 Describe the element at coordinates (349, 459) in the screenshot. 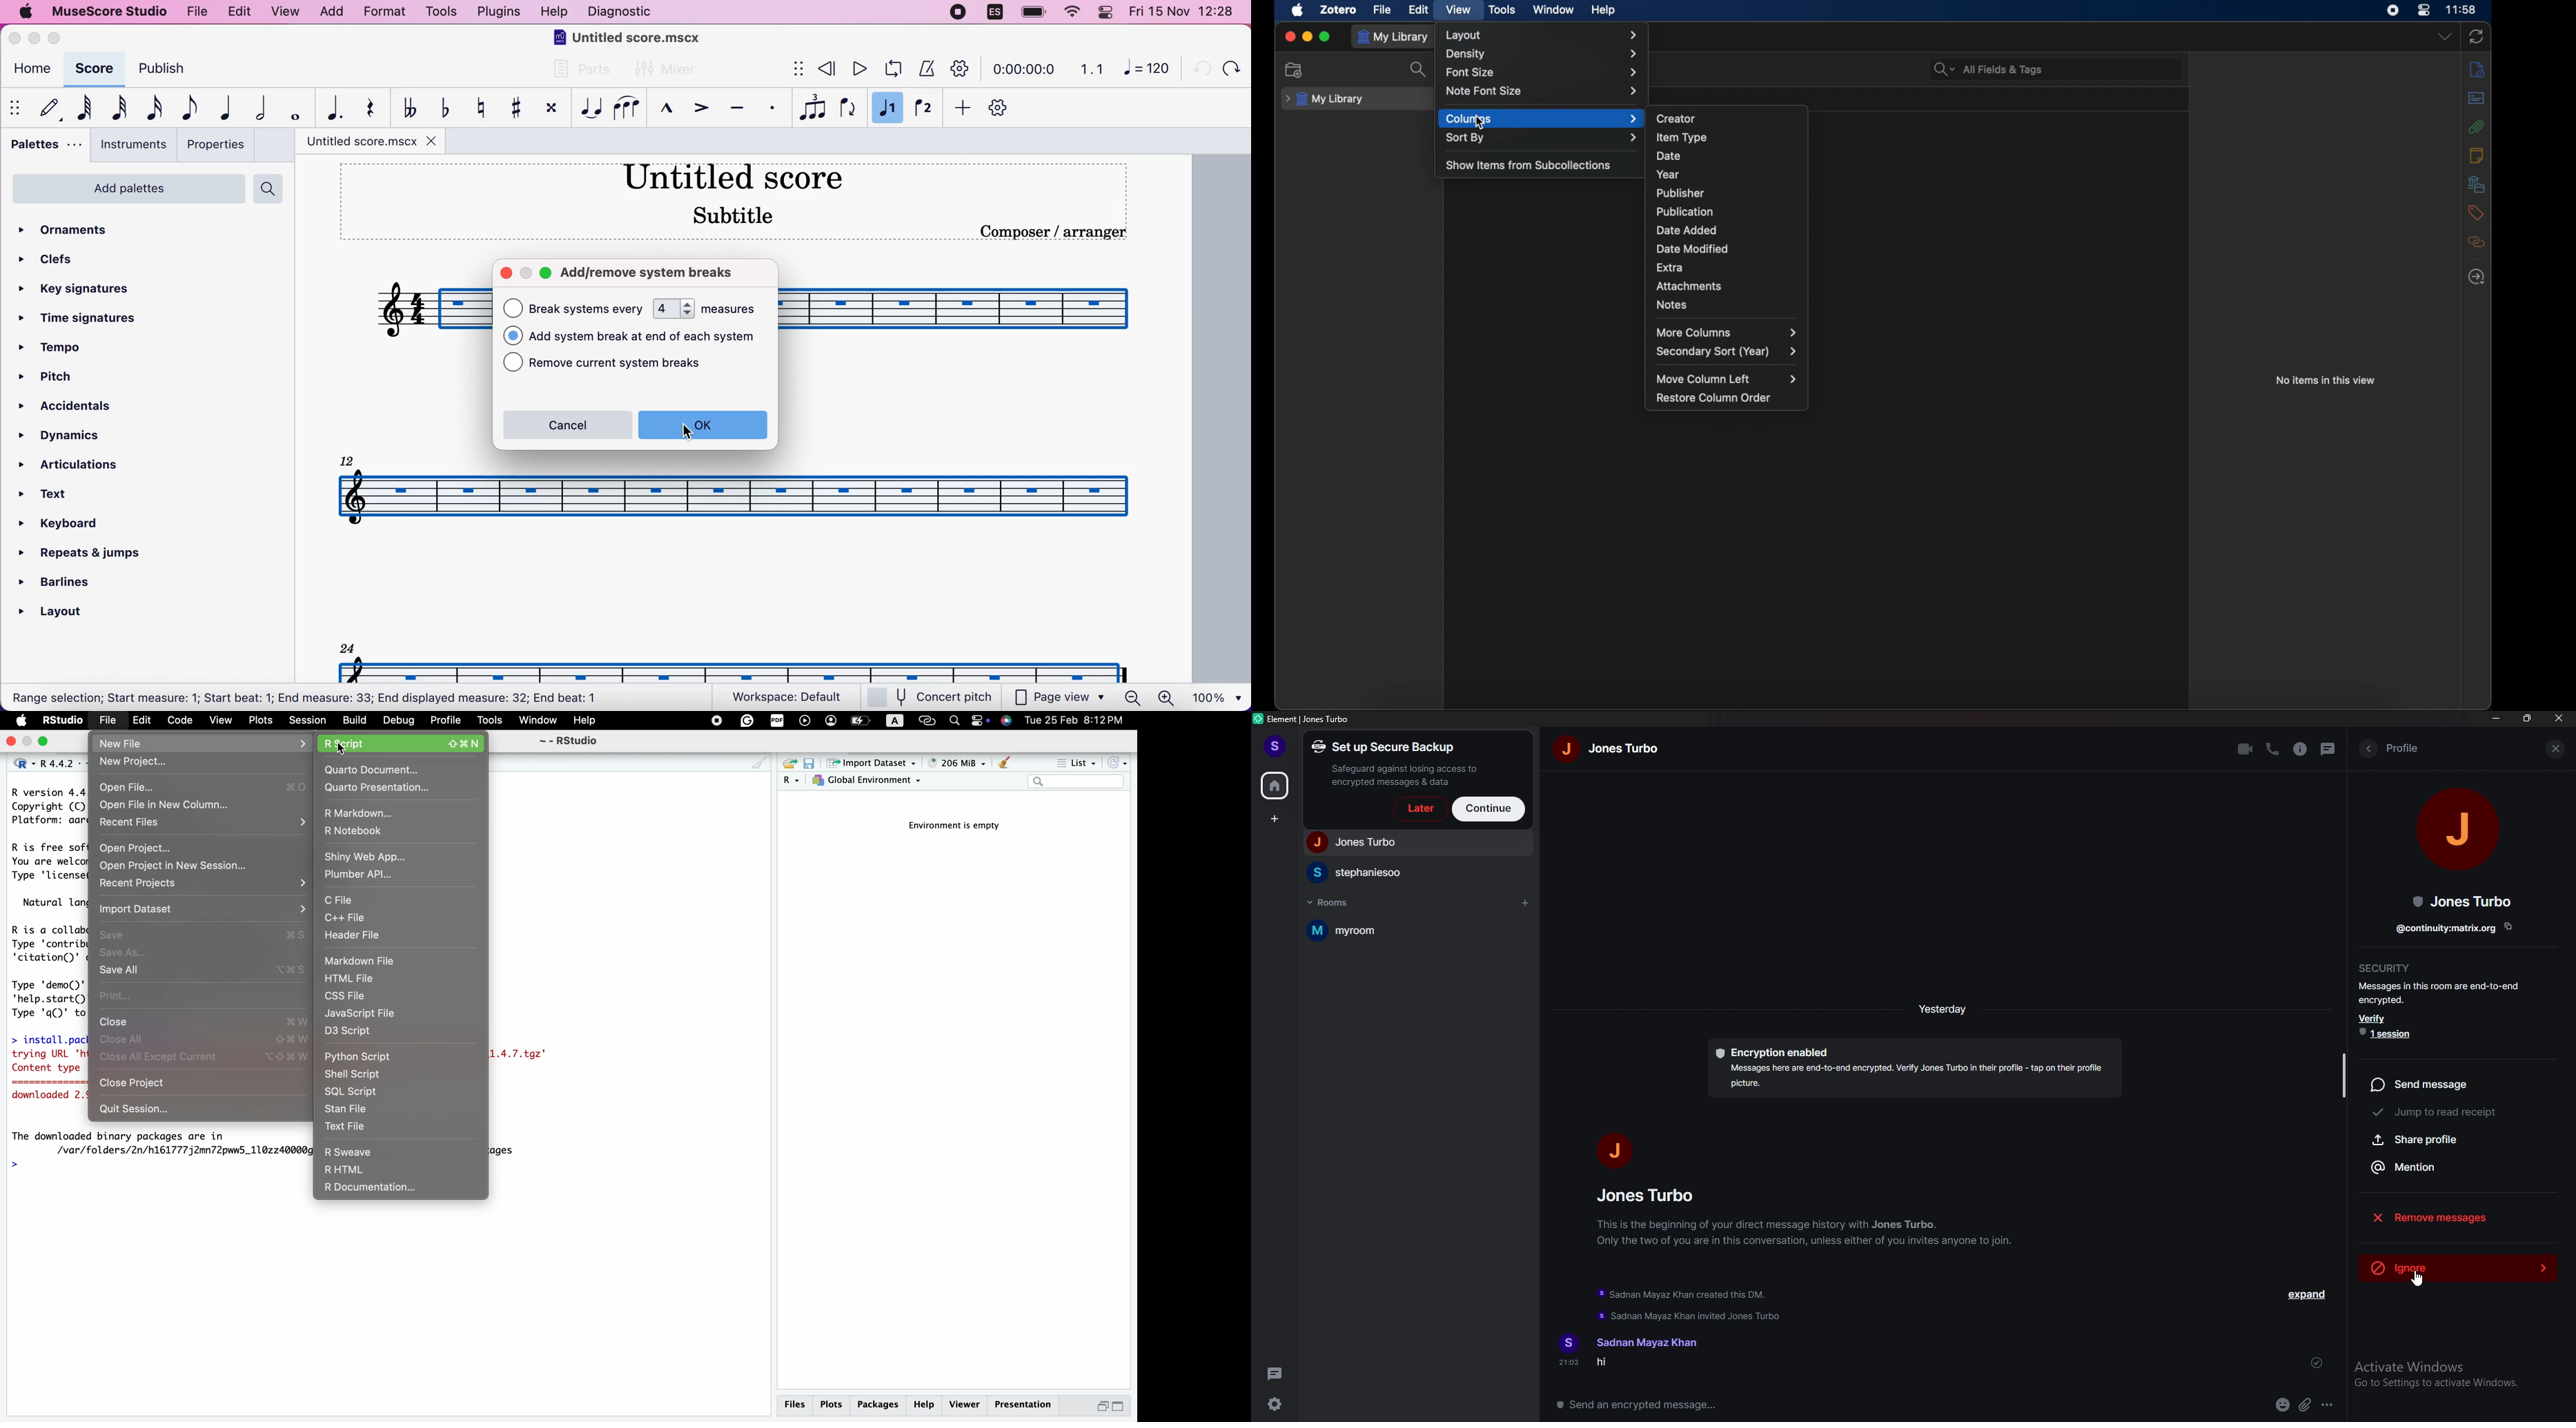

I see `12` at that location.